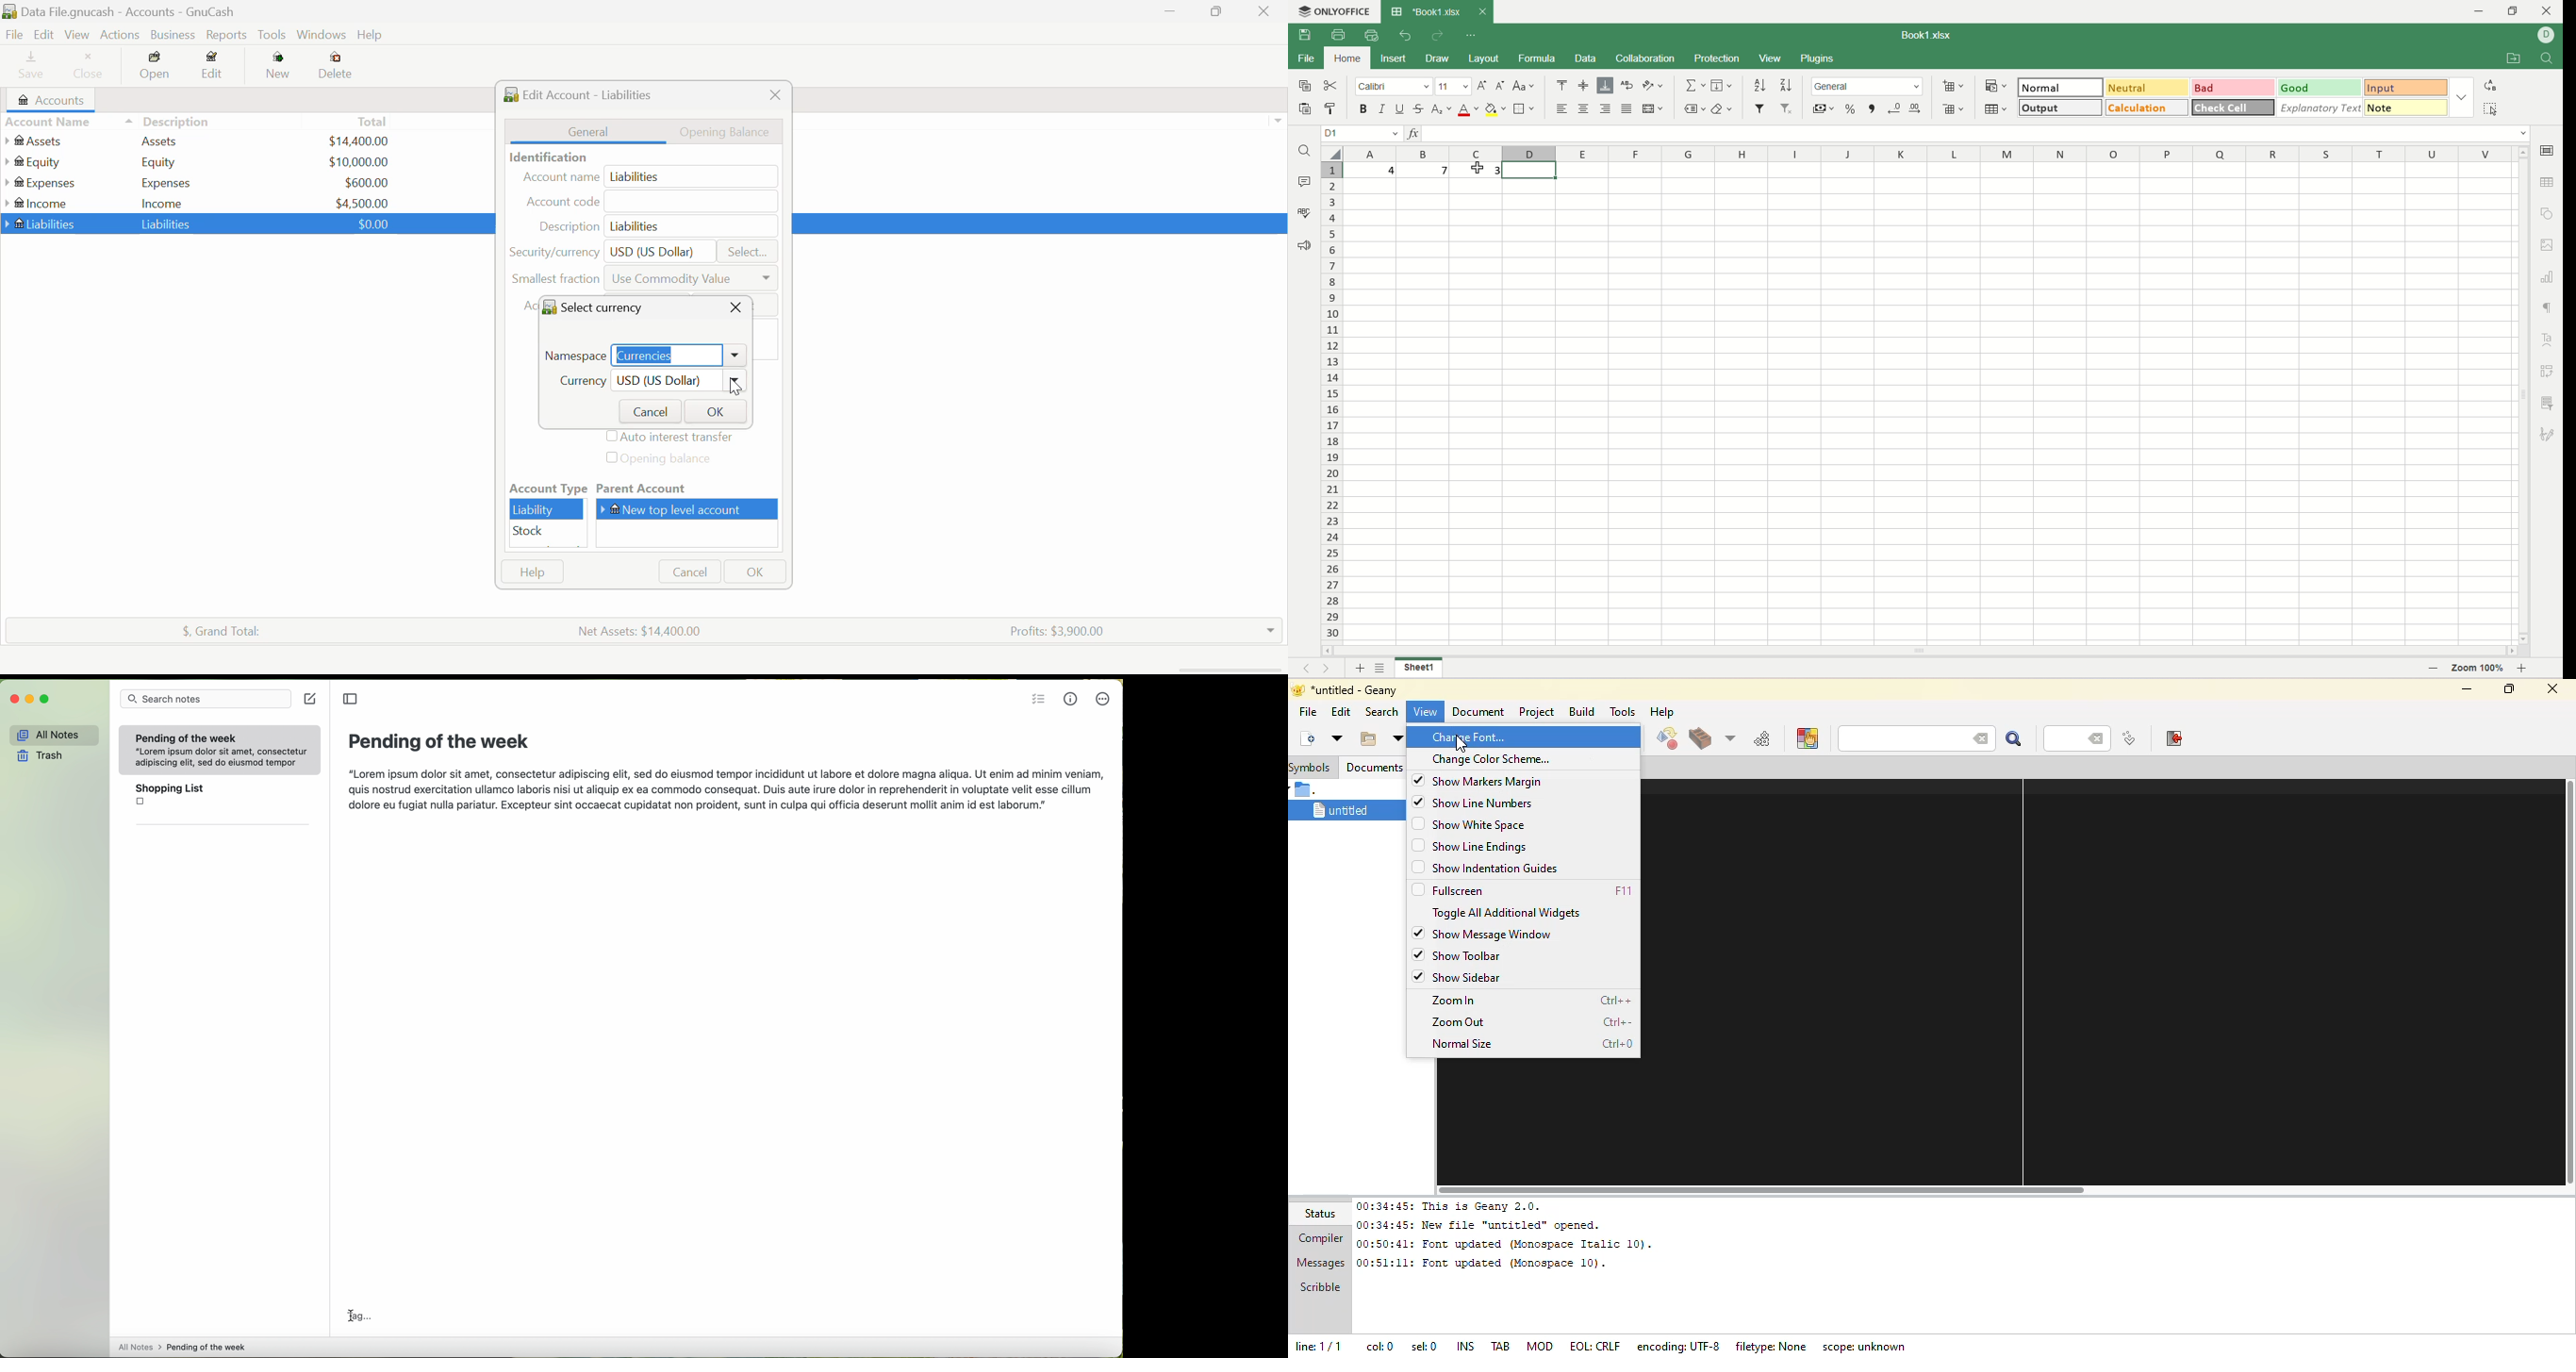 The height and width of the screenshot is (1372, 2576). Describe the element at coordinates (1300, 10) in the screenshot. I see `application icon` at that location.